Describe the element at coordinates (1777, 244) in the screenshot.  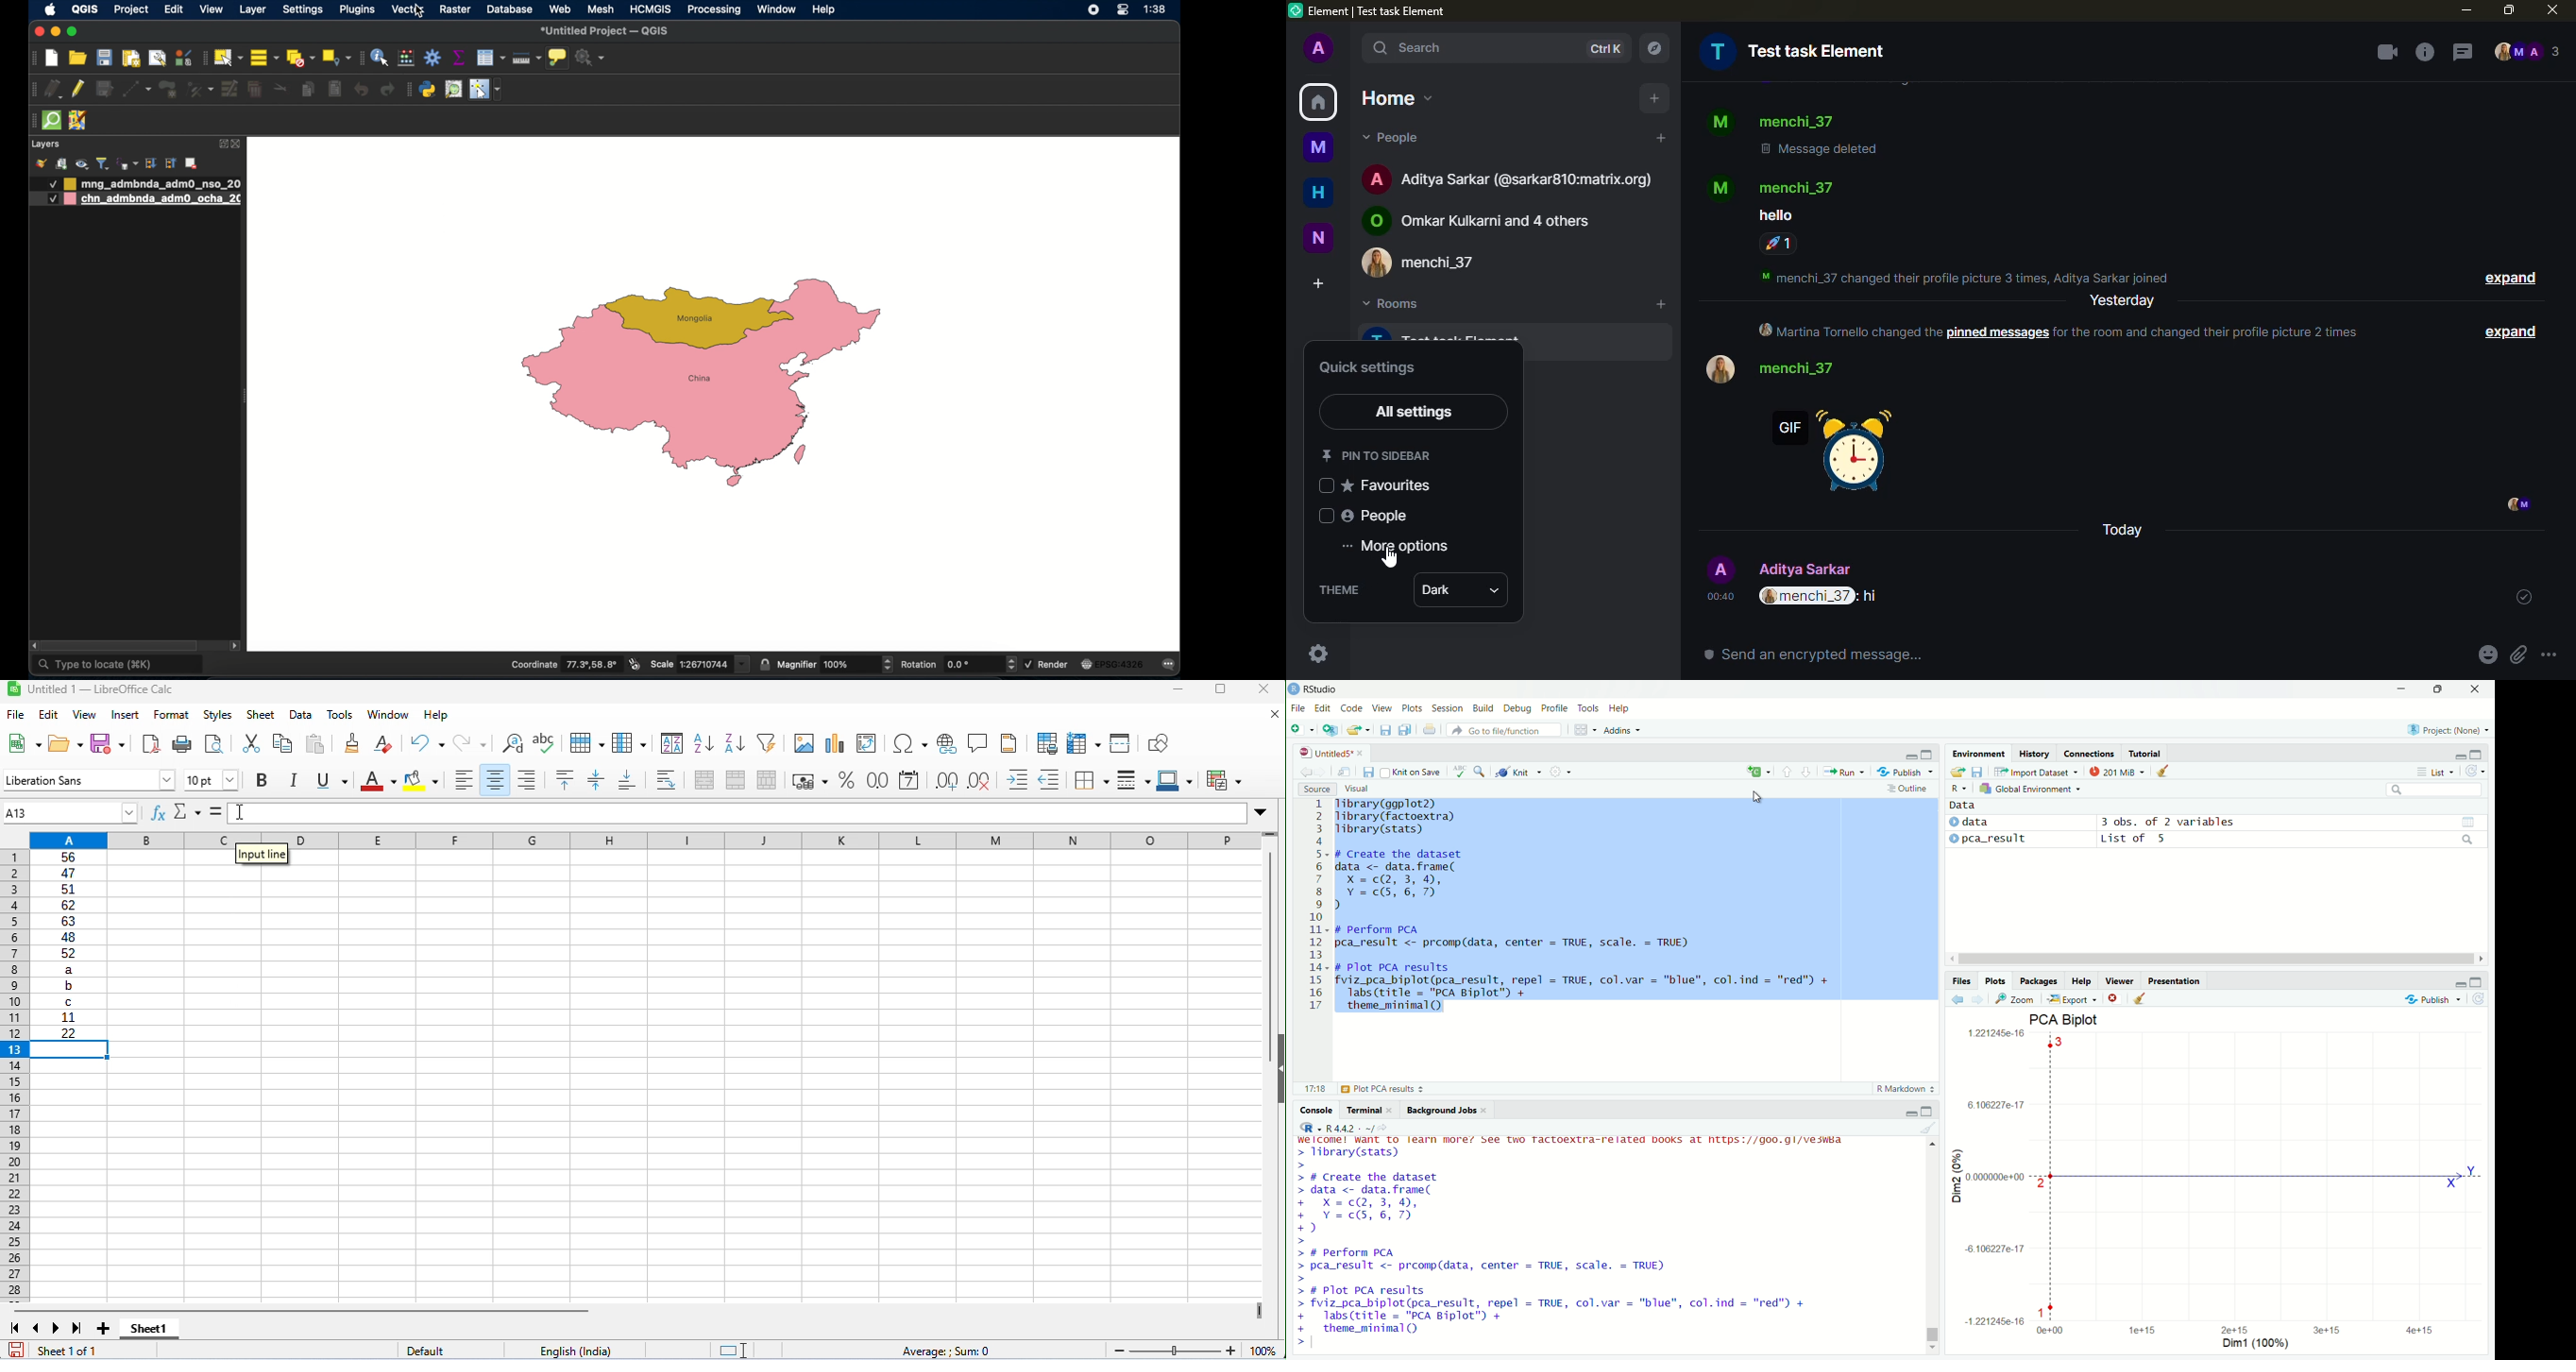
I see `reactions` at that location.